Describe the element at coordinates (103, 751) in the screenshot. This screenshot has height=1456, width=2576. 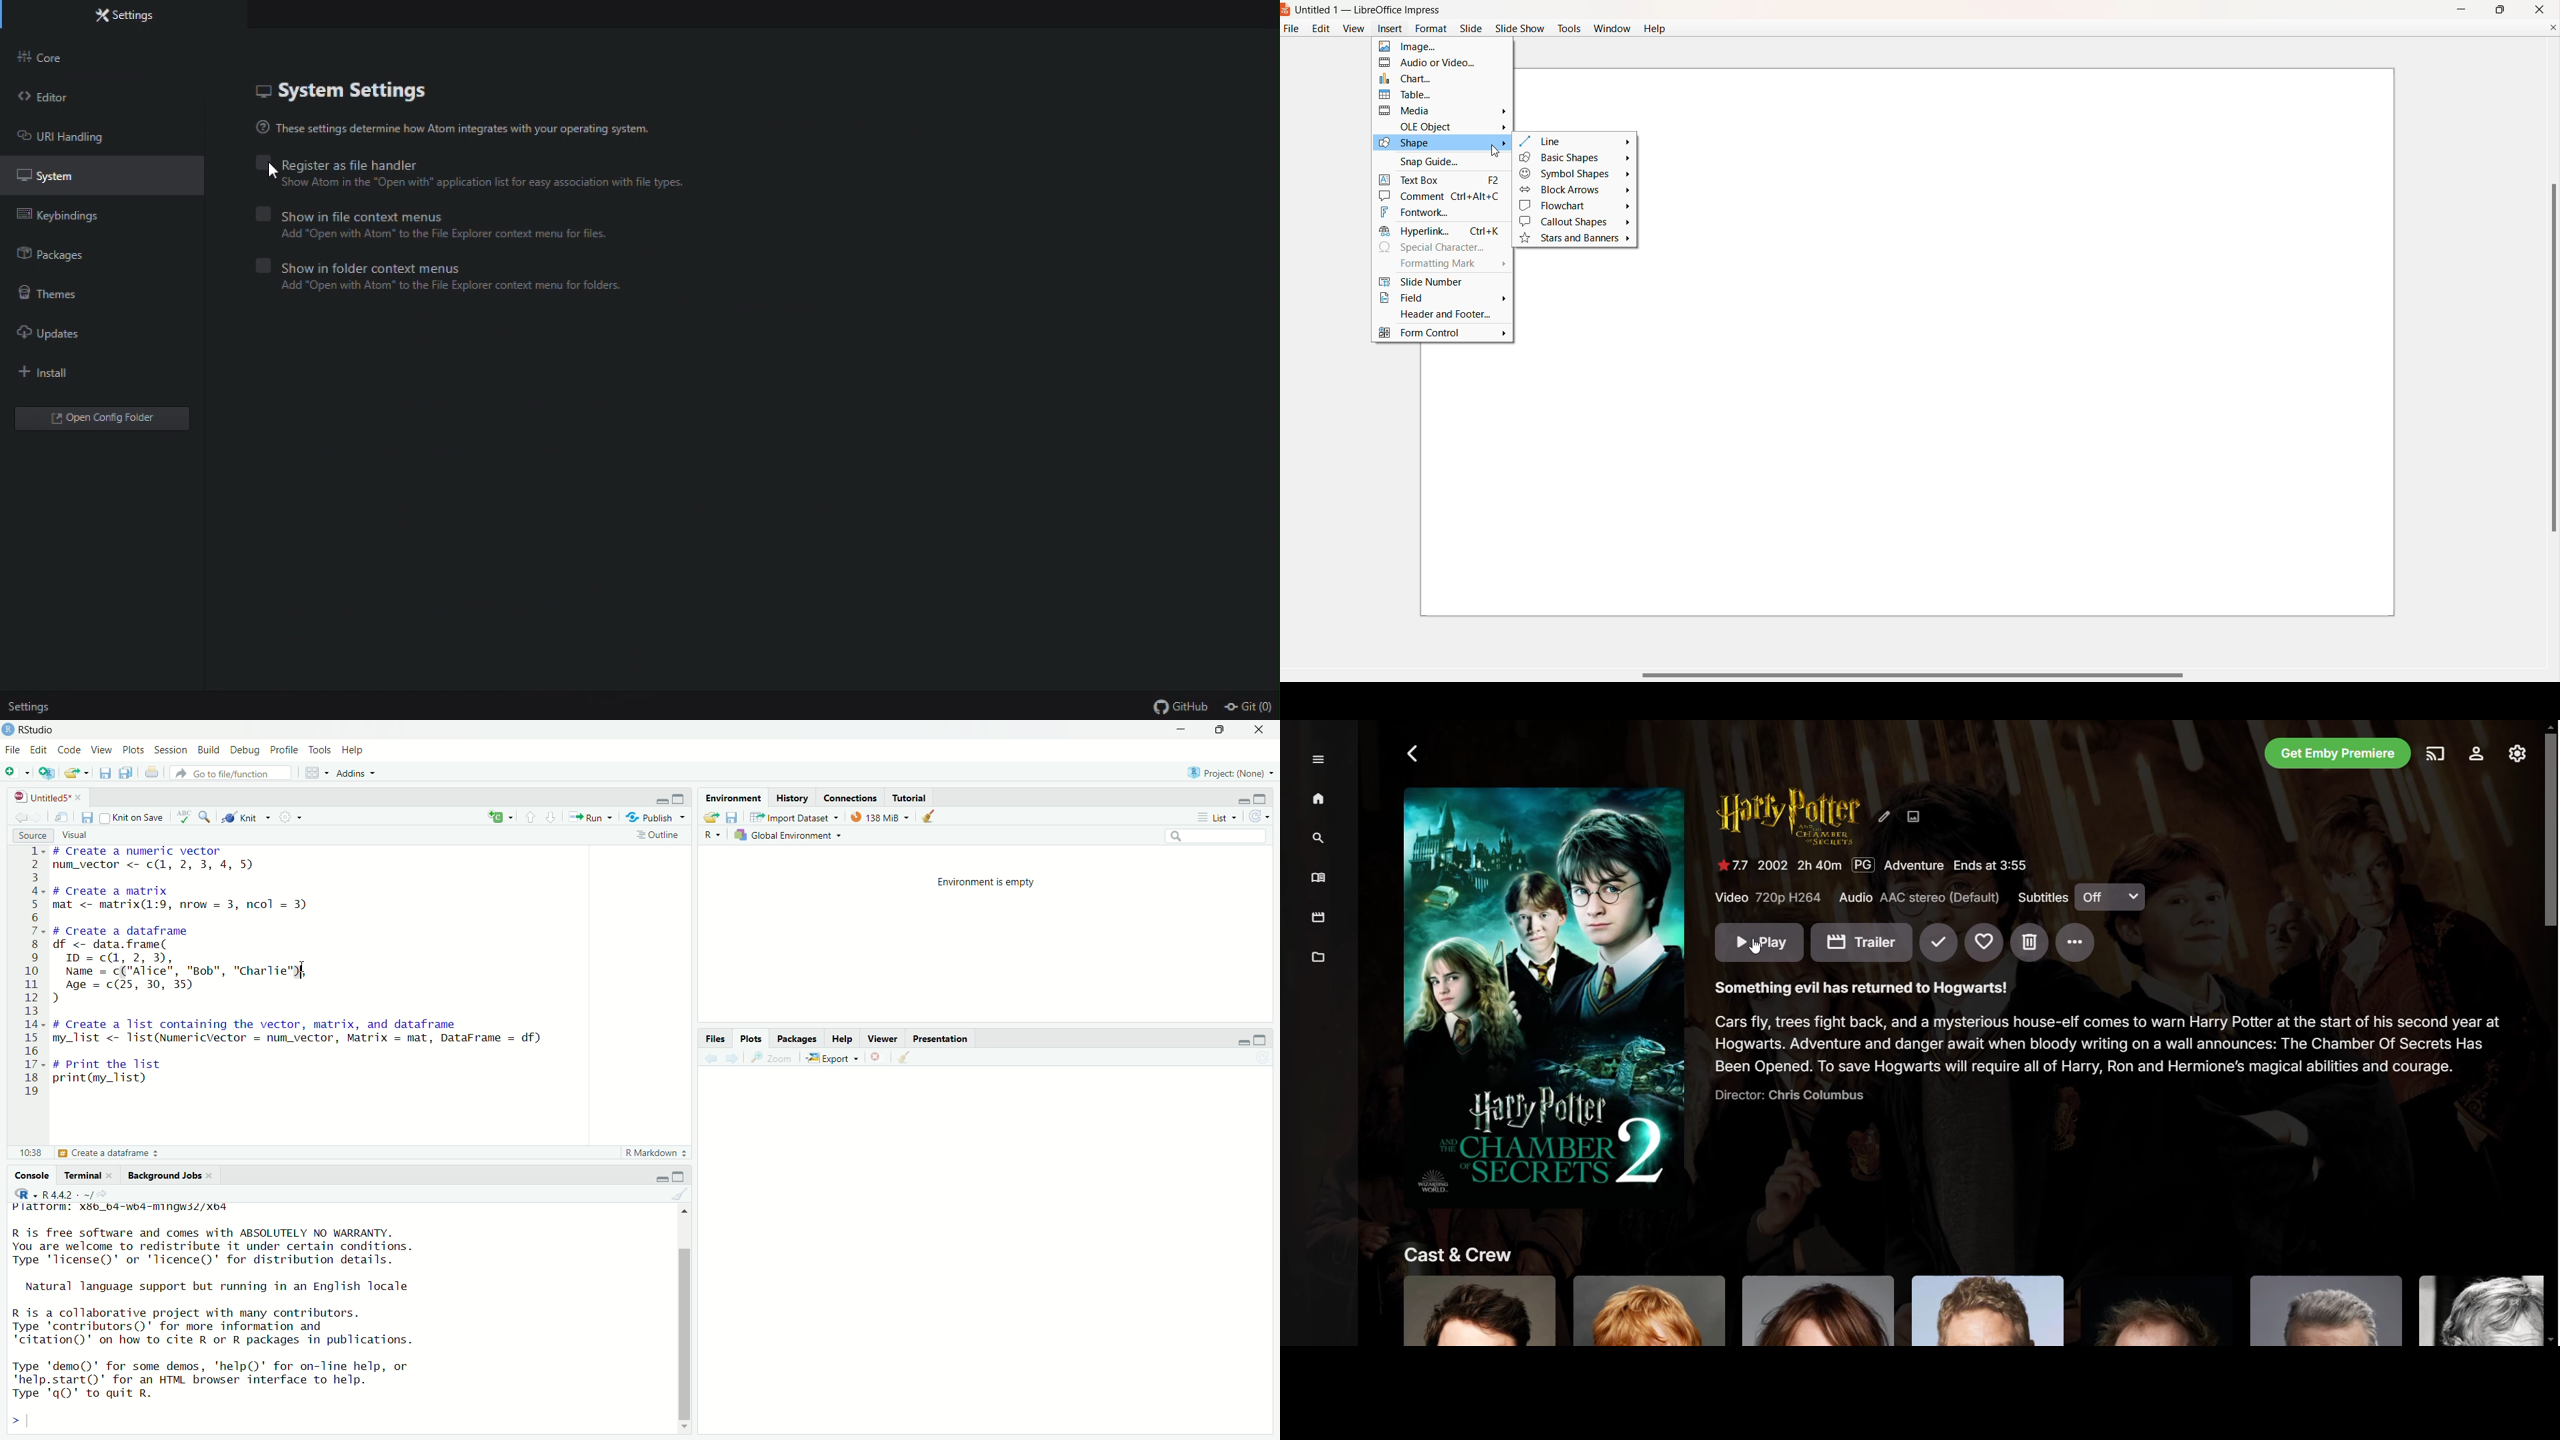
I see `View` at that location.